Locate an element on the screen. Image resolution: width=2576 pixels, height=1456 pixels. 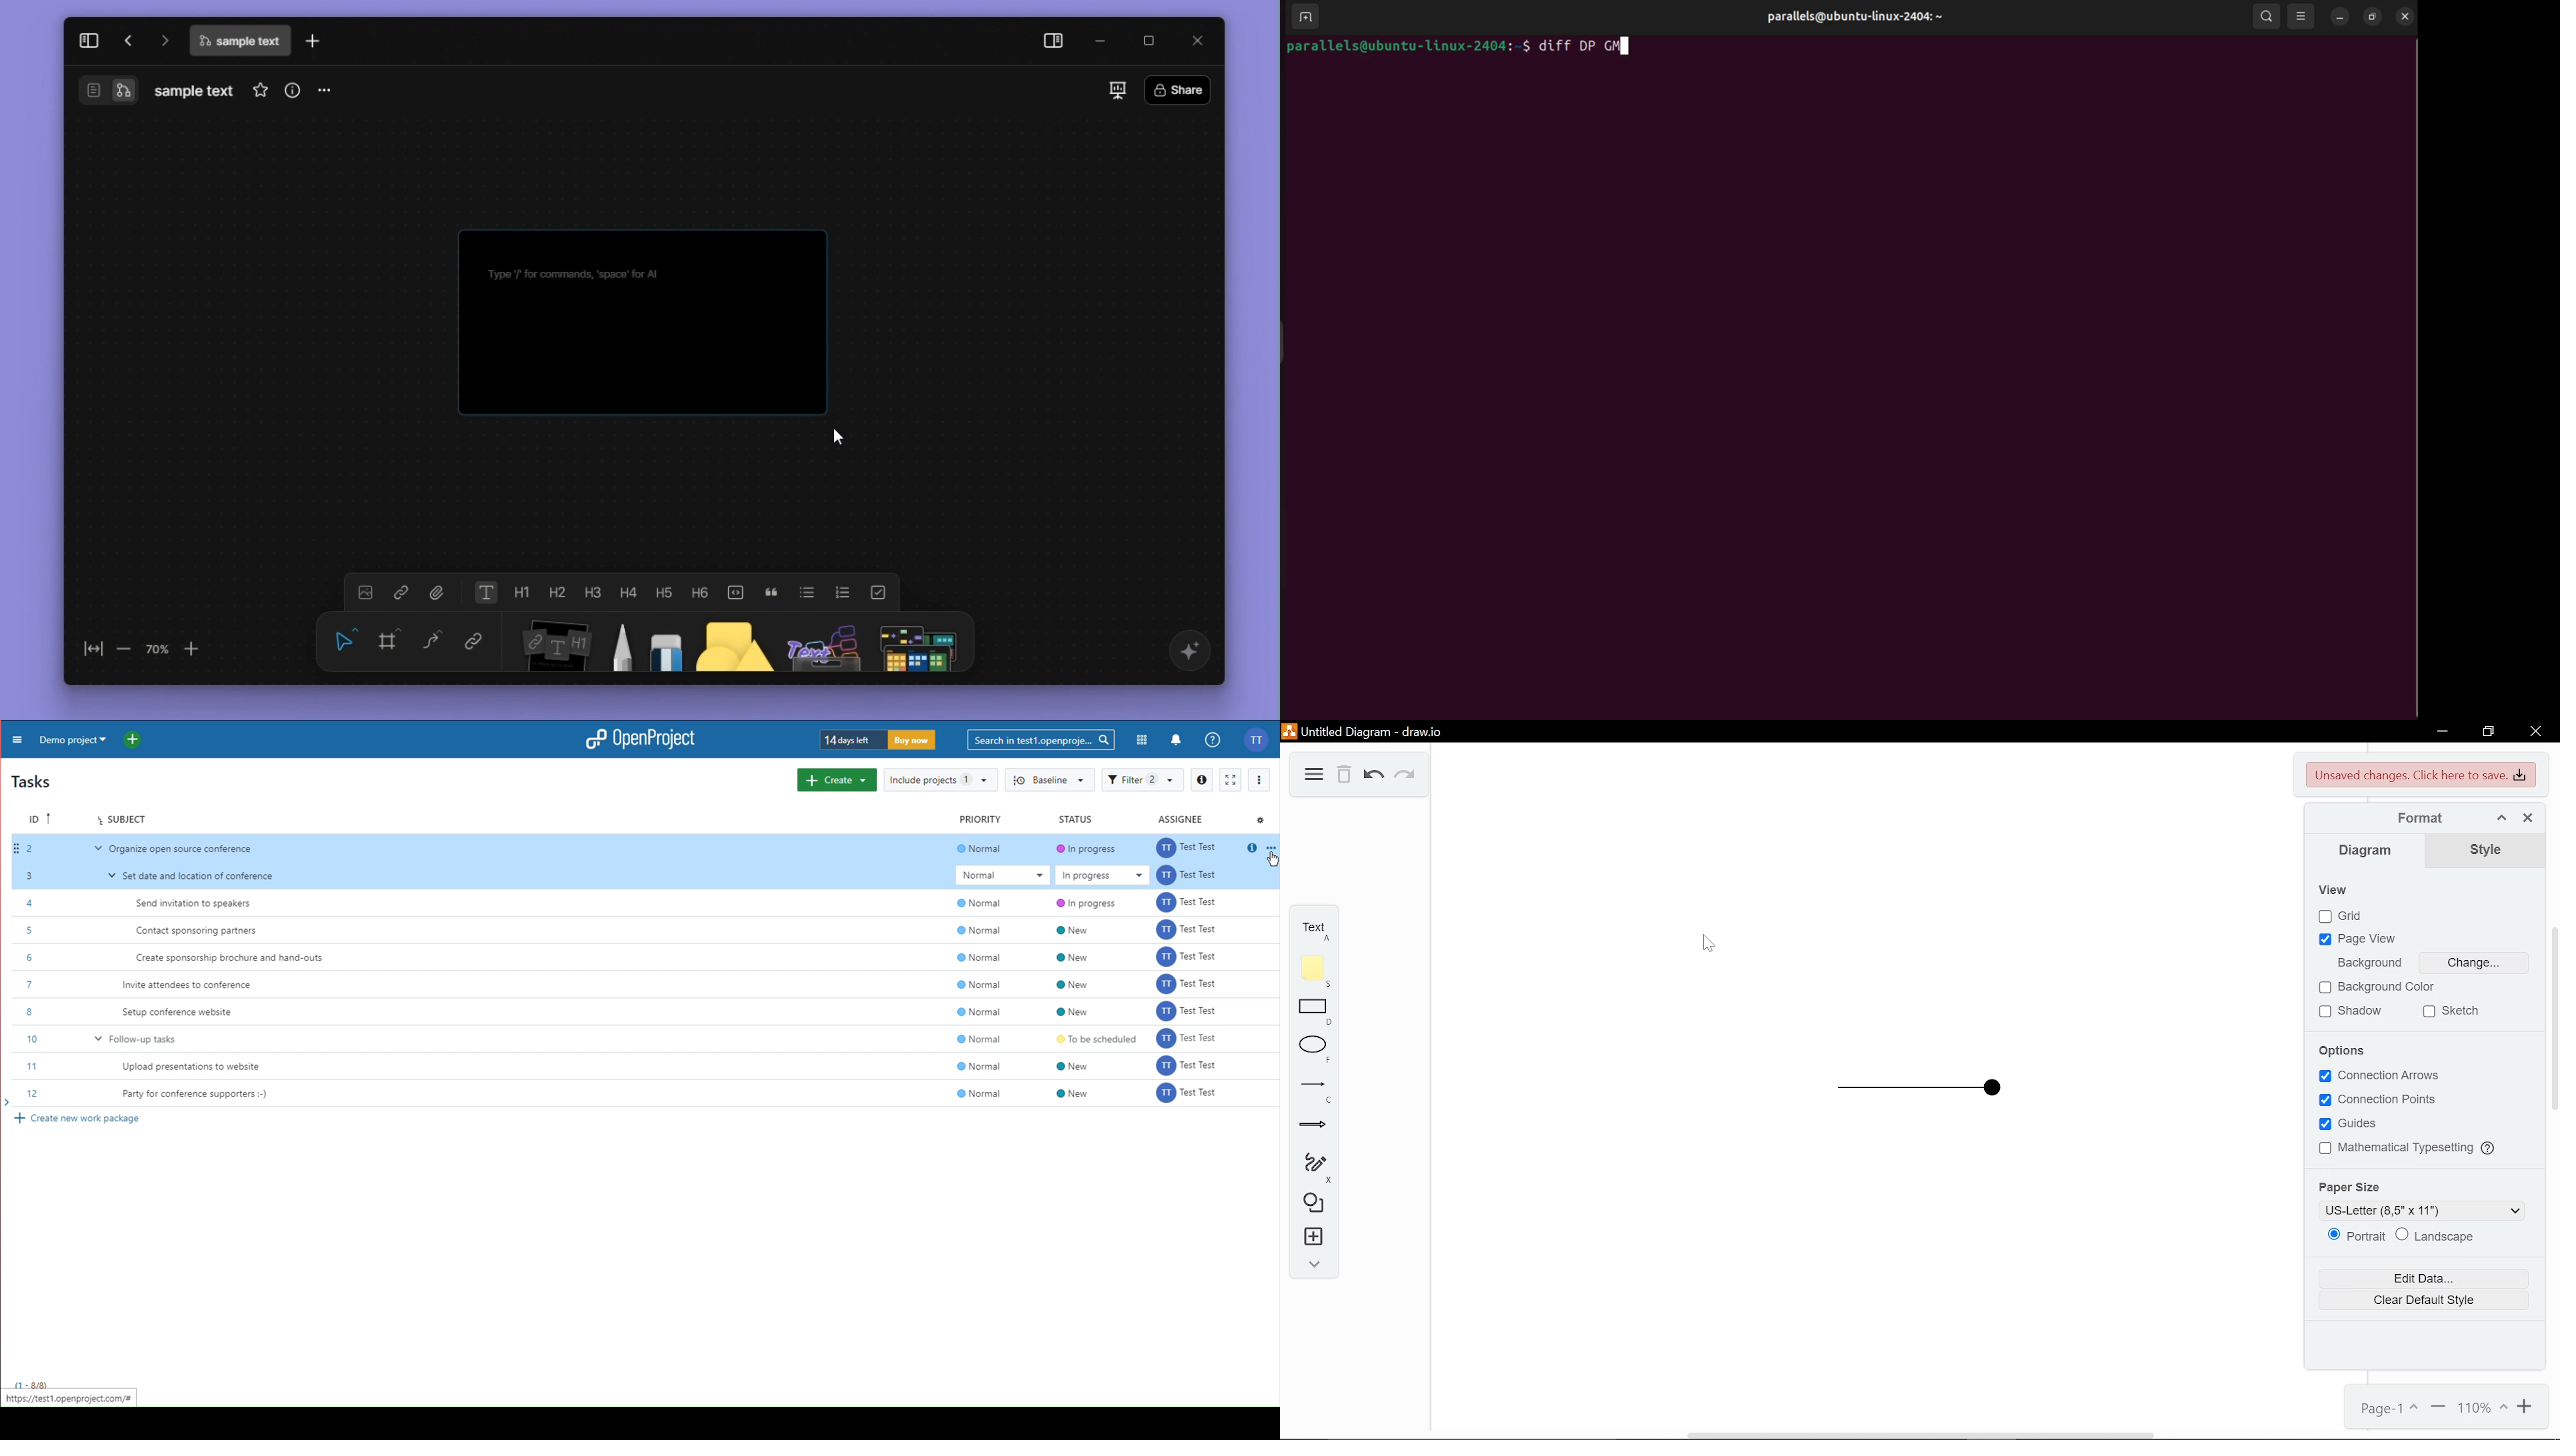
New Project is located at coordinates (137, 738).